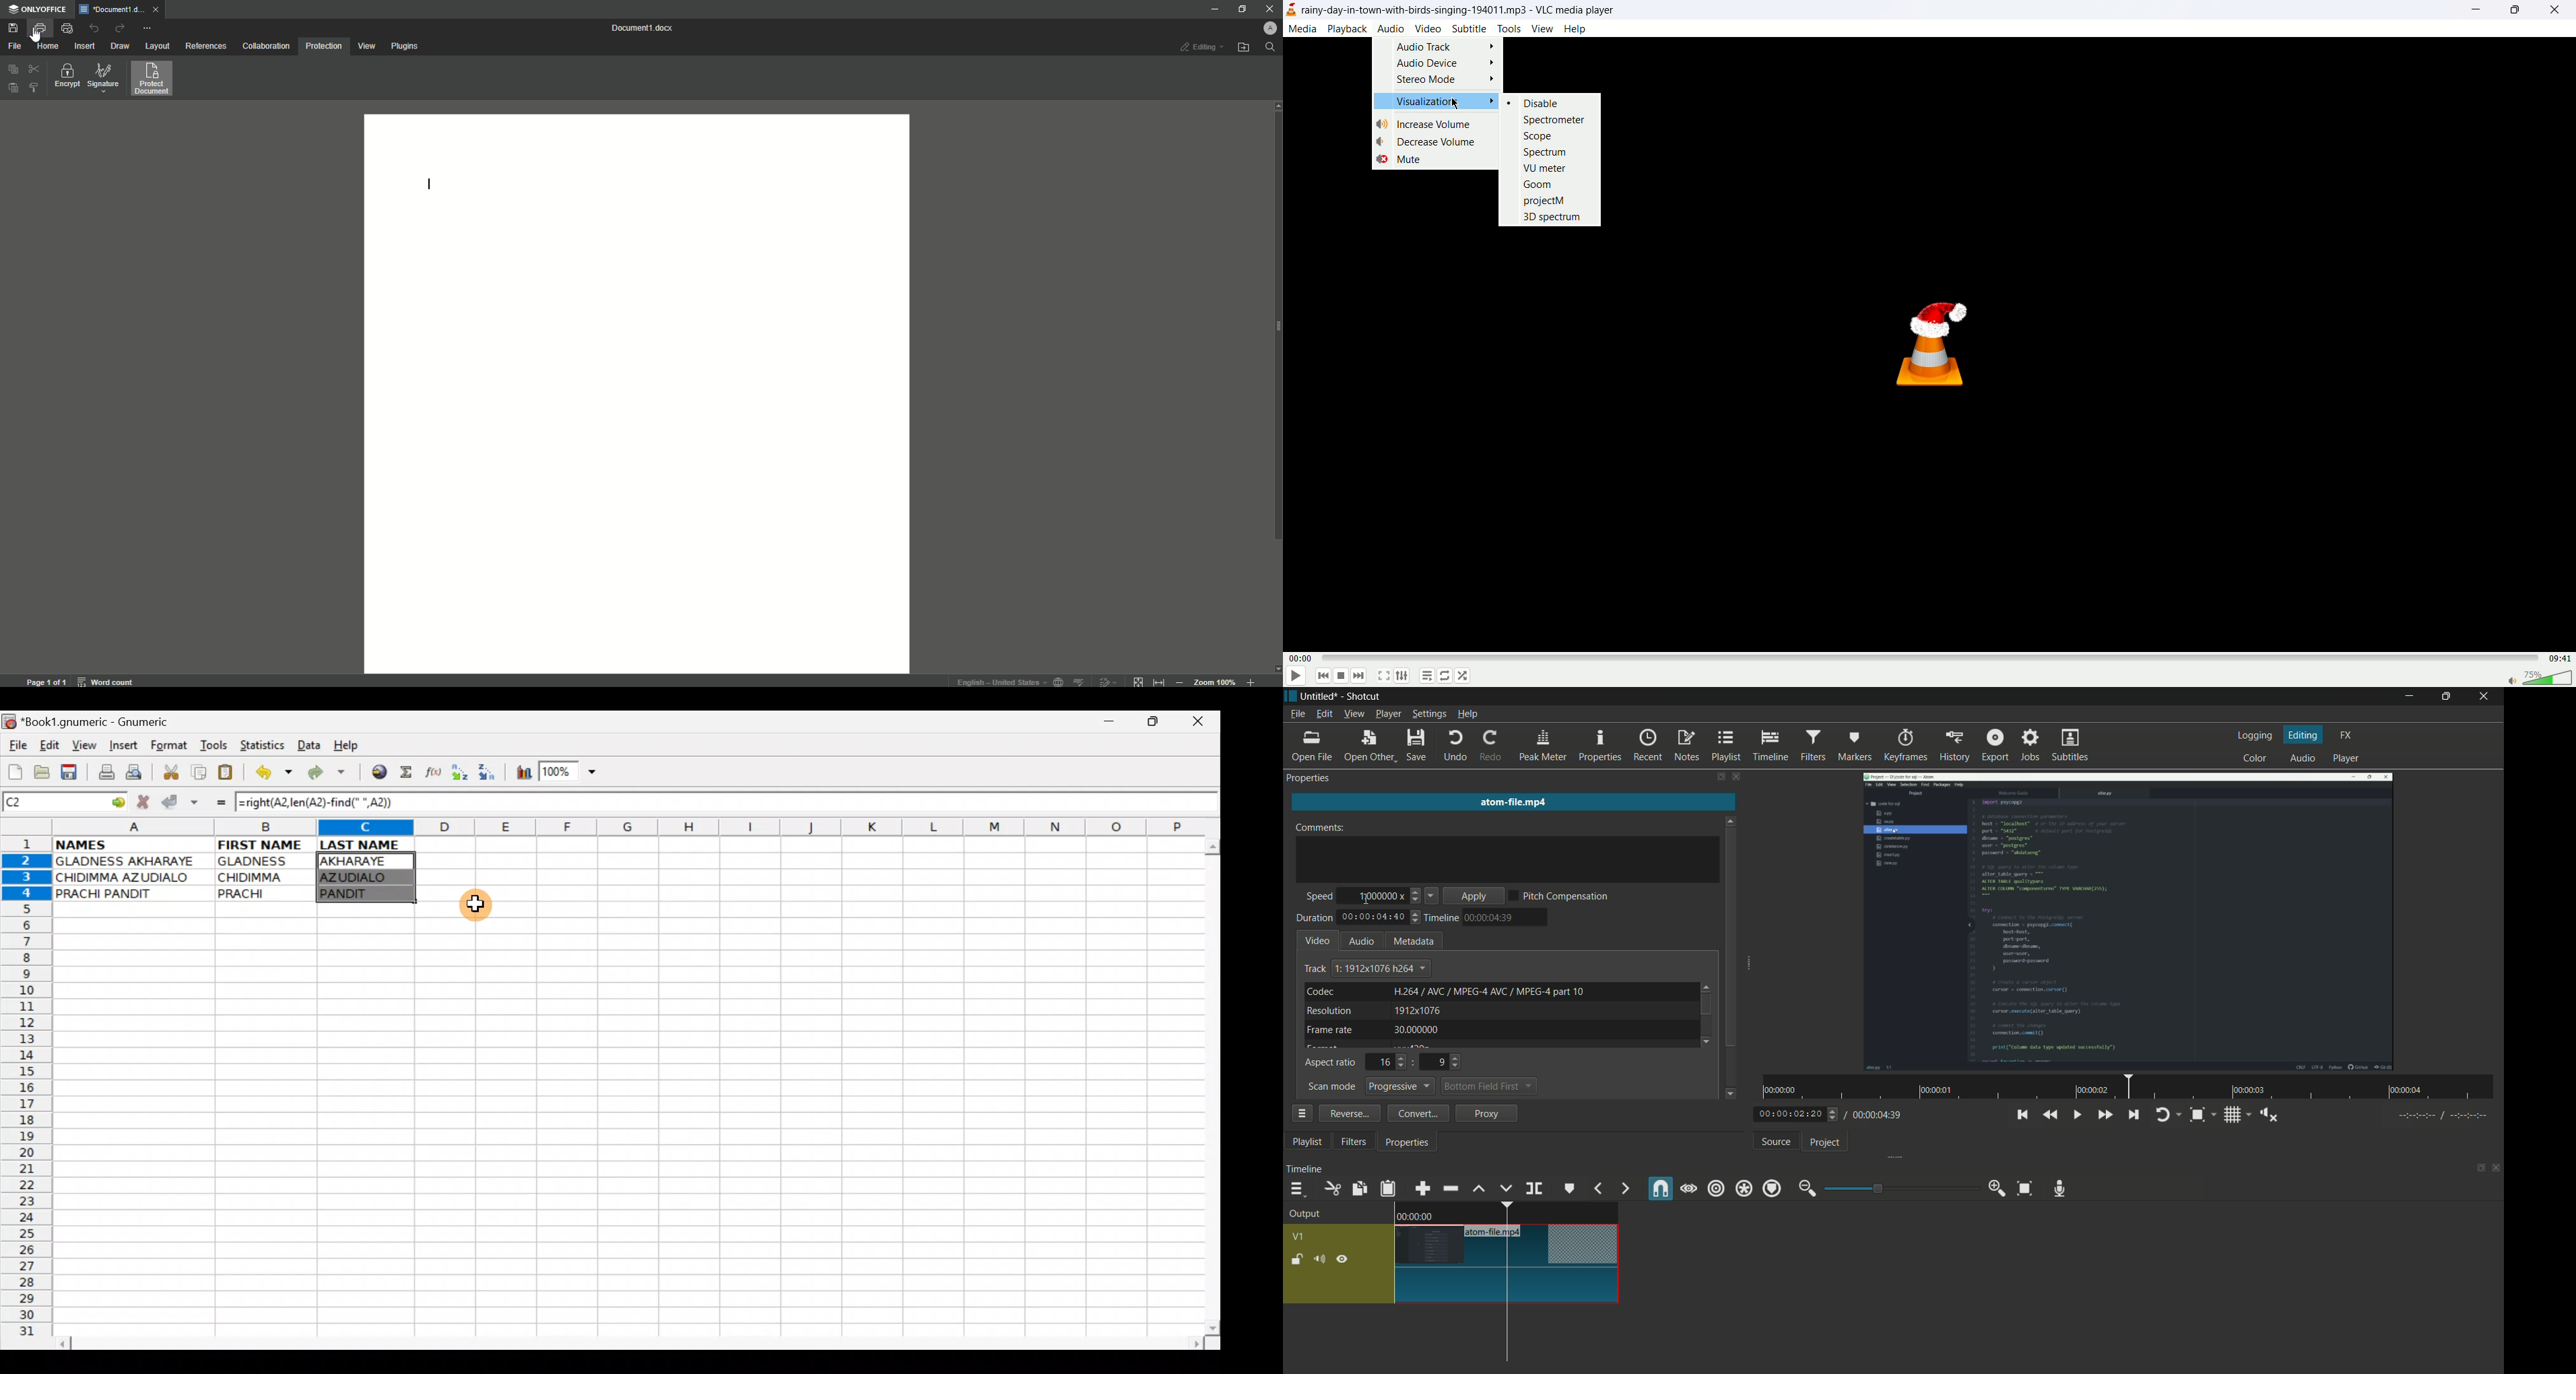 The height and width of the screenshot is (1400, 2576). I want to click on cursor, so click(37, 38).